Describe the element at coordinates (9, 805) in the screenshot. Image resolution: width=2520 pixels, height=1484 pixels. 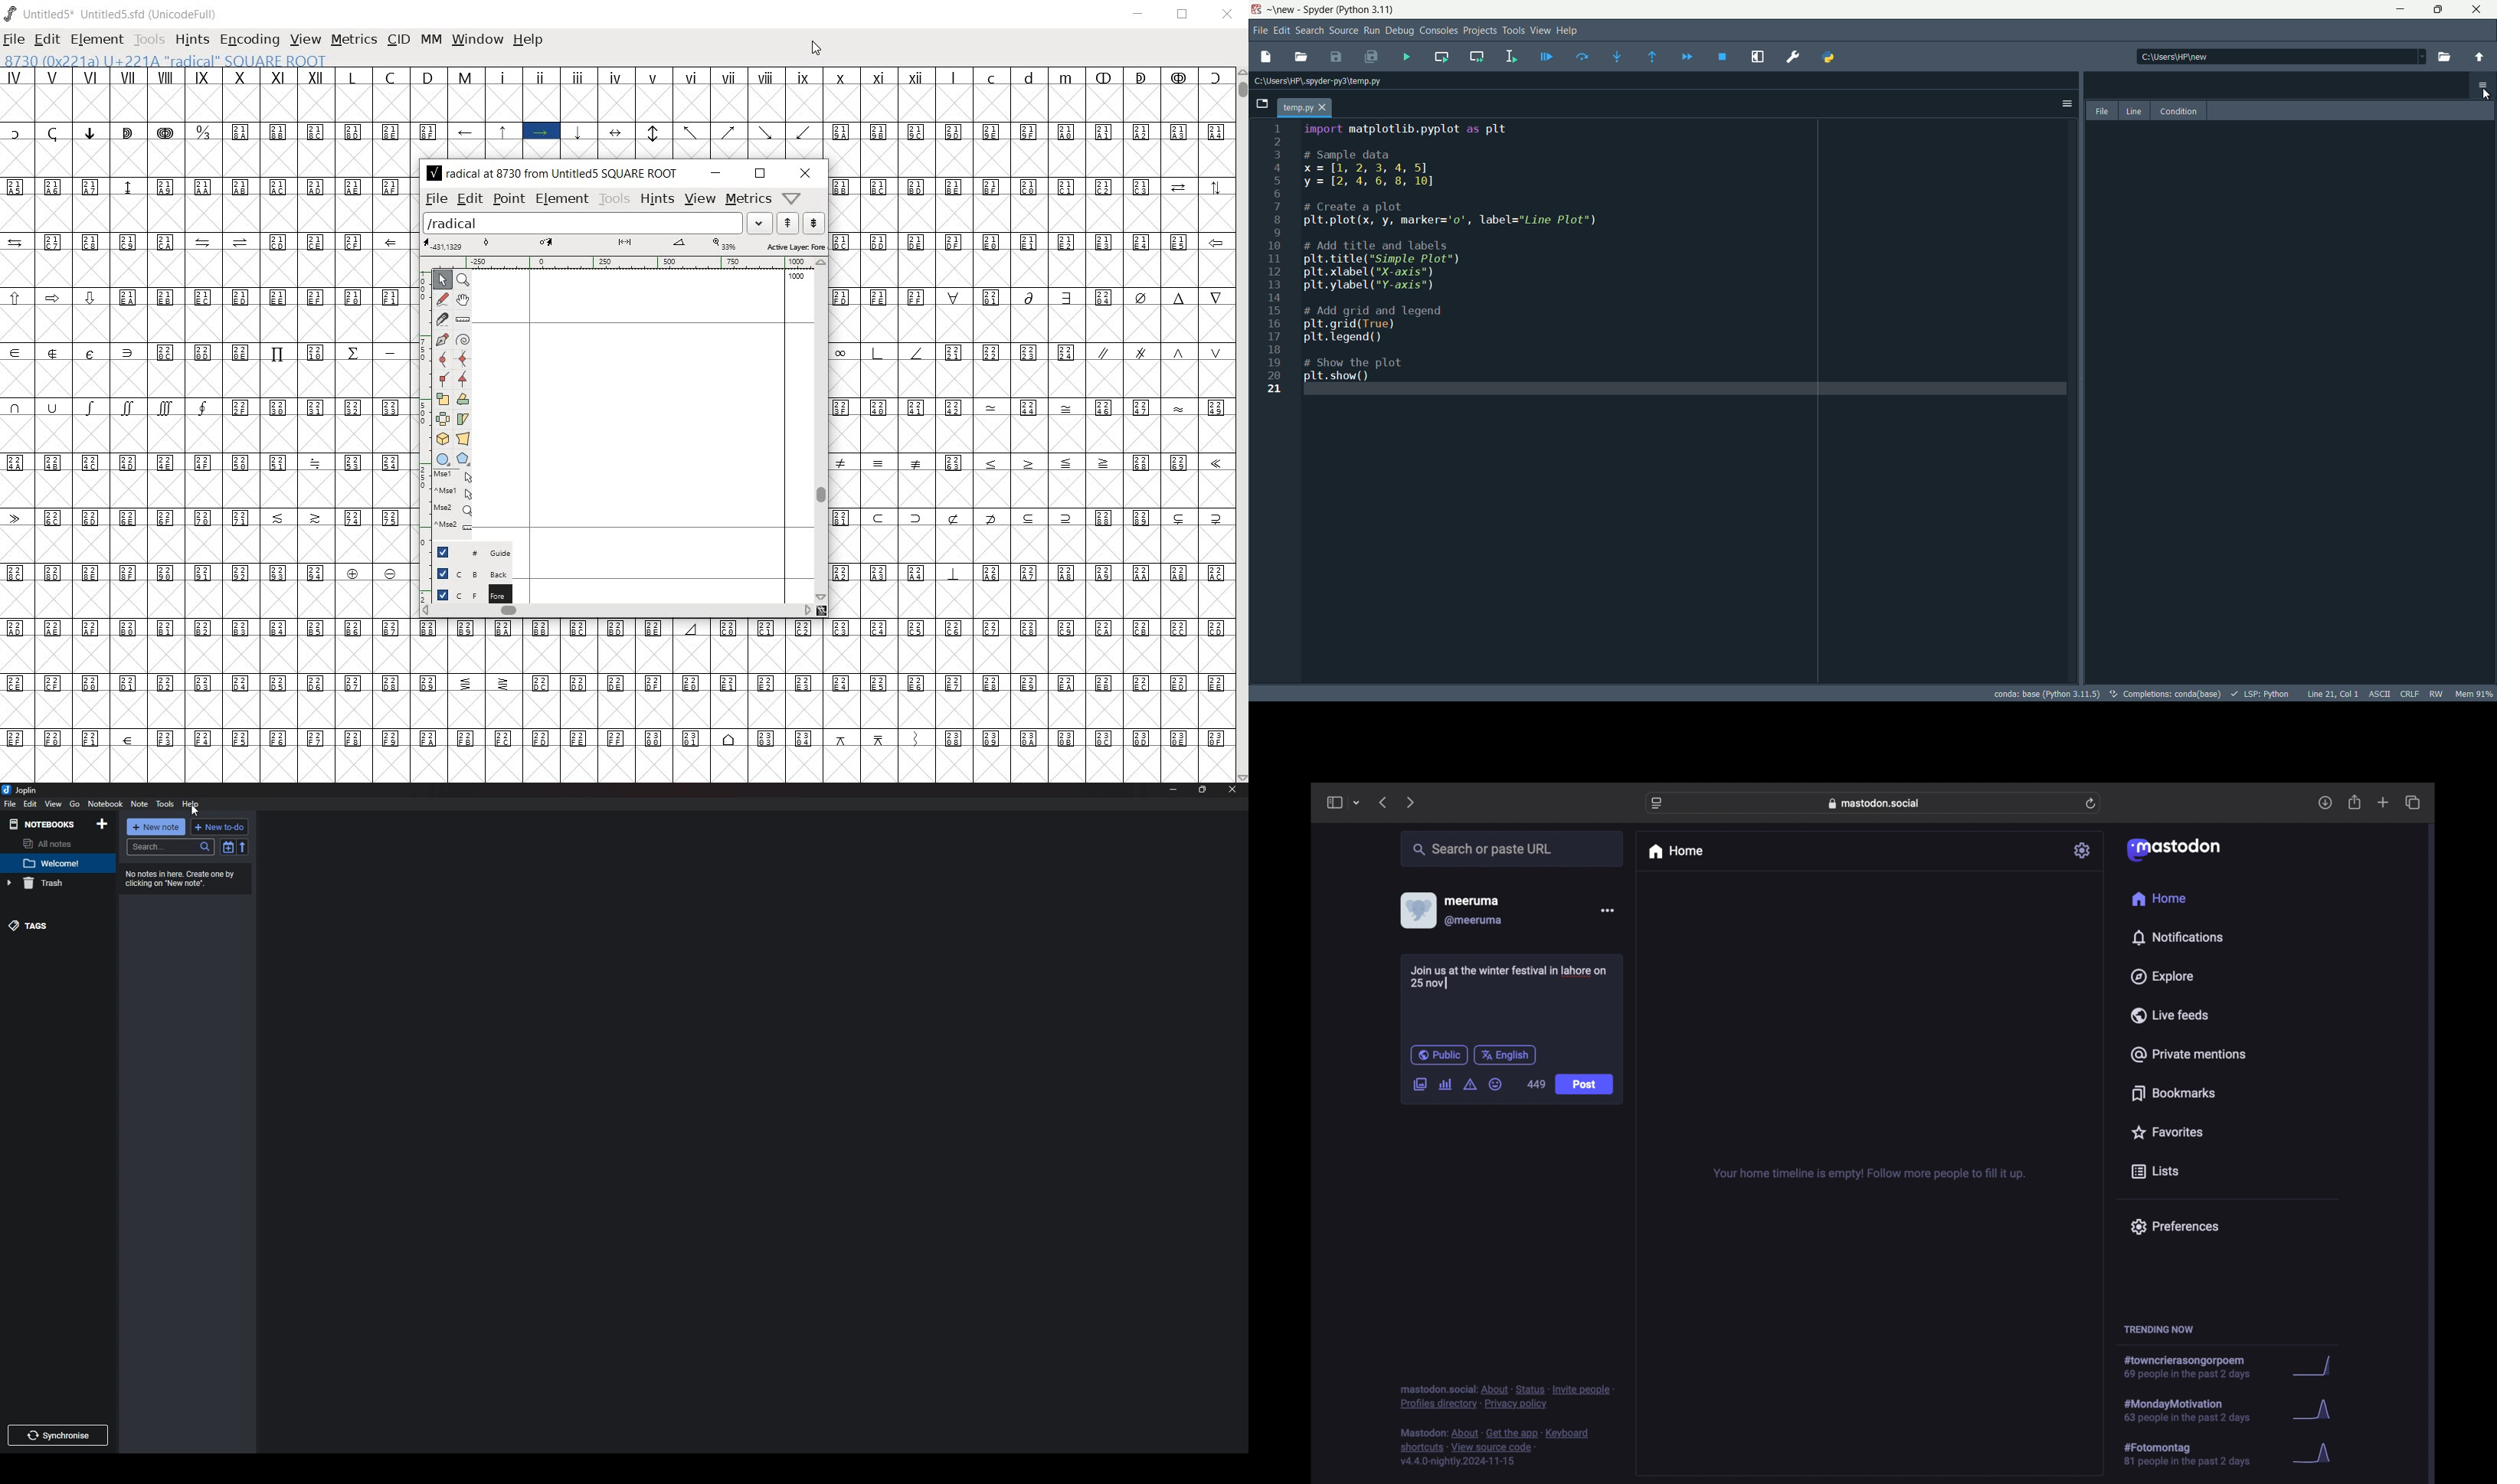
I see `file` at that location.